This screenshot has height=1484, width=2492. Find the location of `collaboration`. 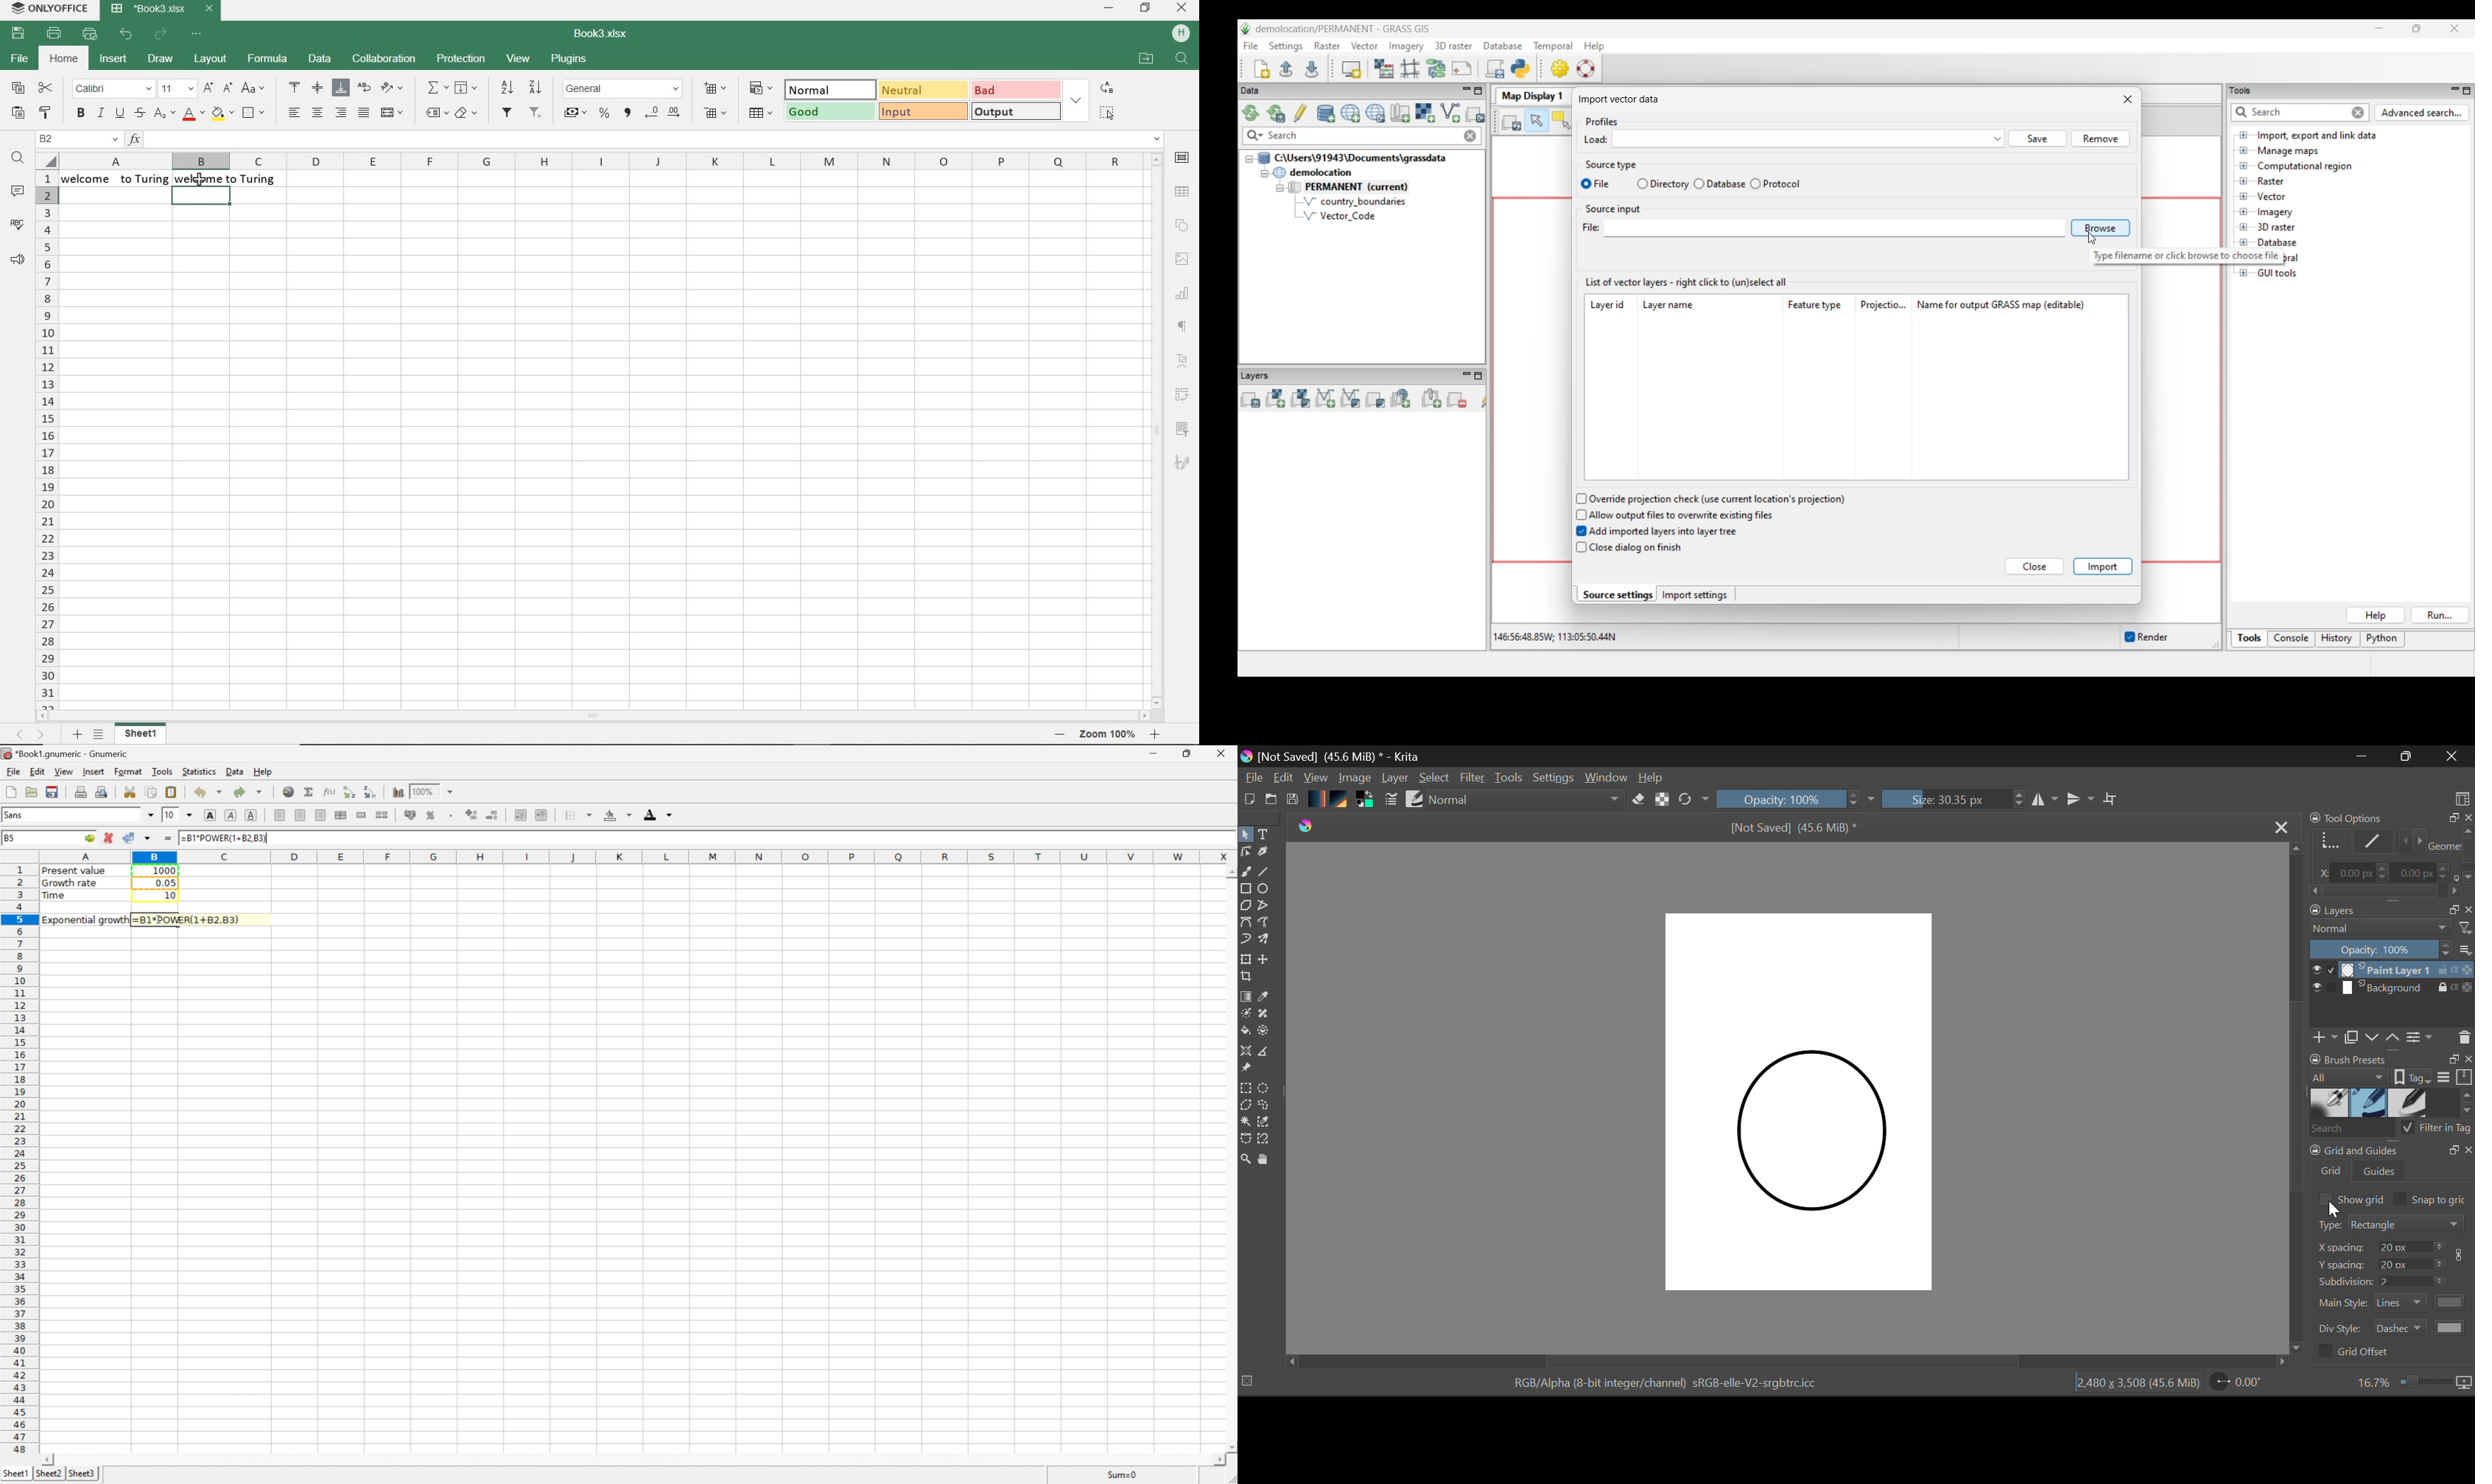

collaboration is located at coordinates (385, 60).